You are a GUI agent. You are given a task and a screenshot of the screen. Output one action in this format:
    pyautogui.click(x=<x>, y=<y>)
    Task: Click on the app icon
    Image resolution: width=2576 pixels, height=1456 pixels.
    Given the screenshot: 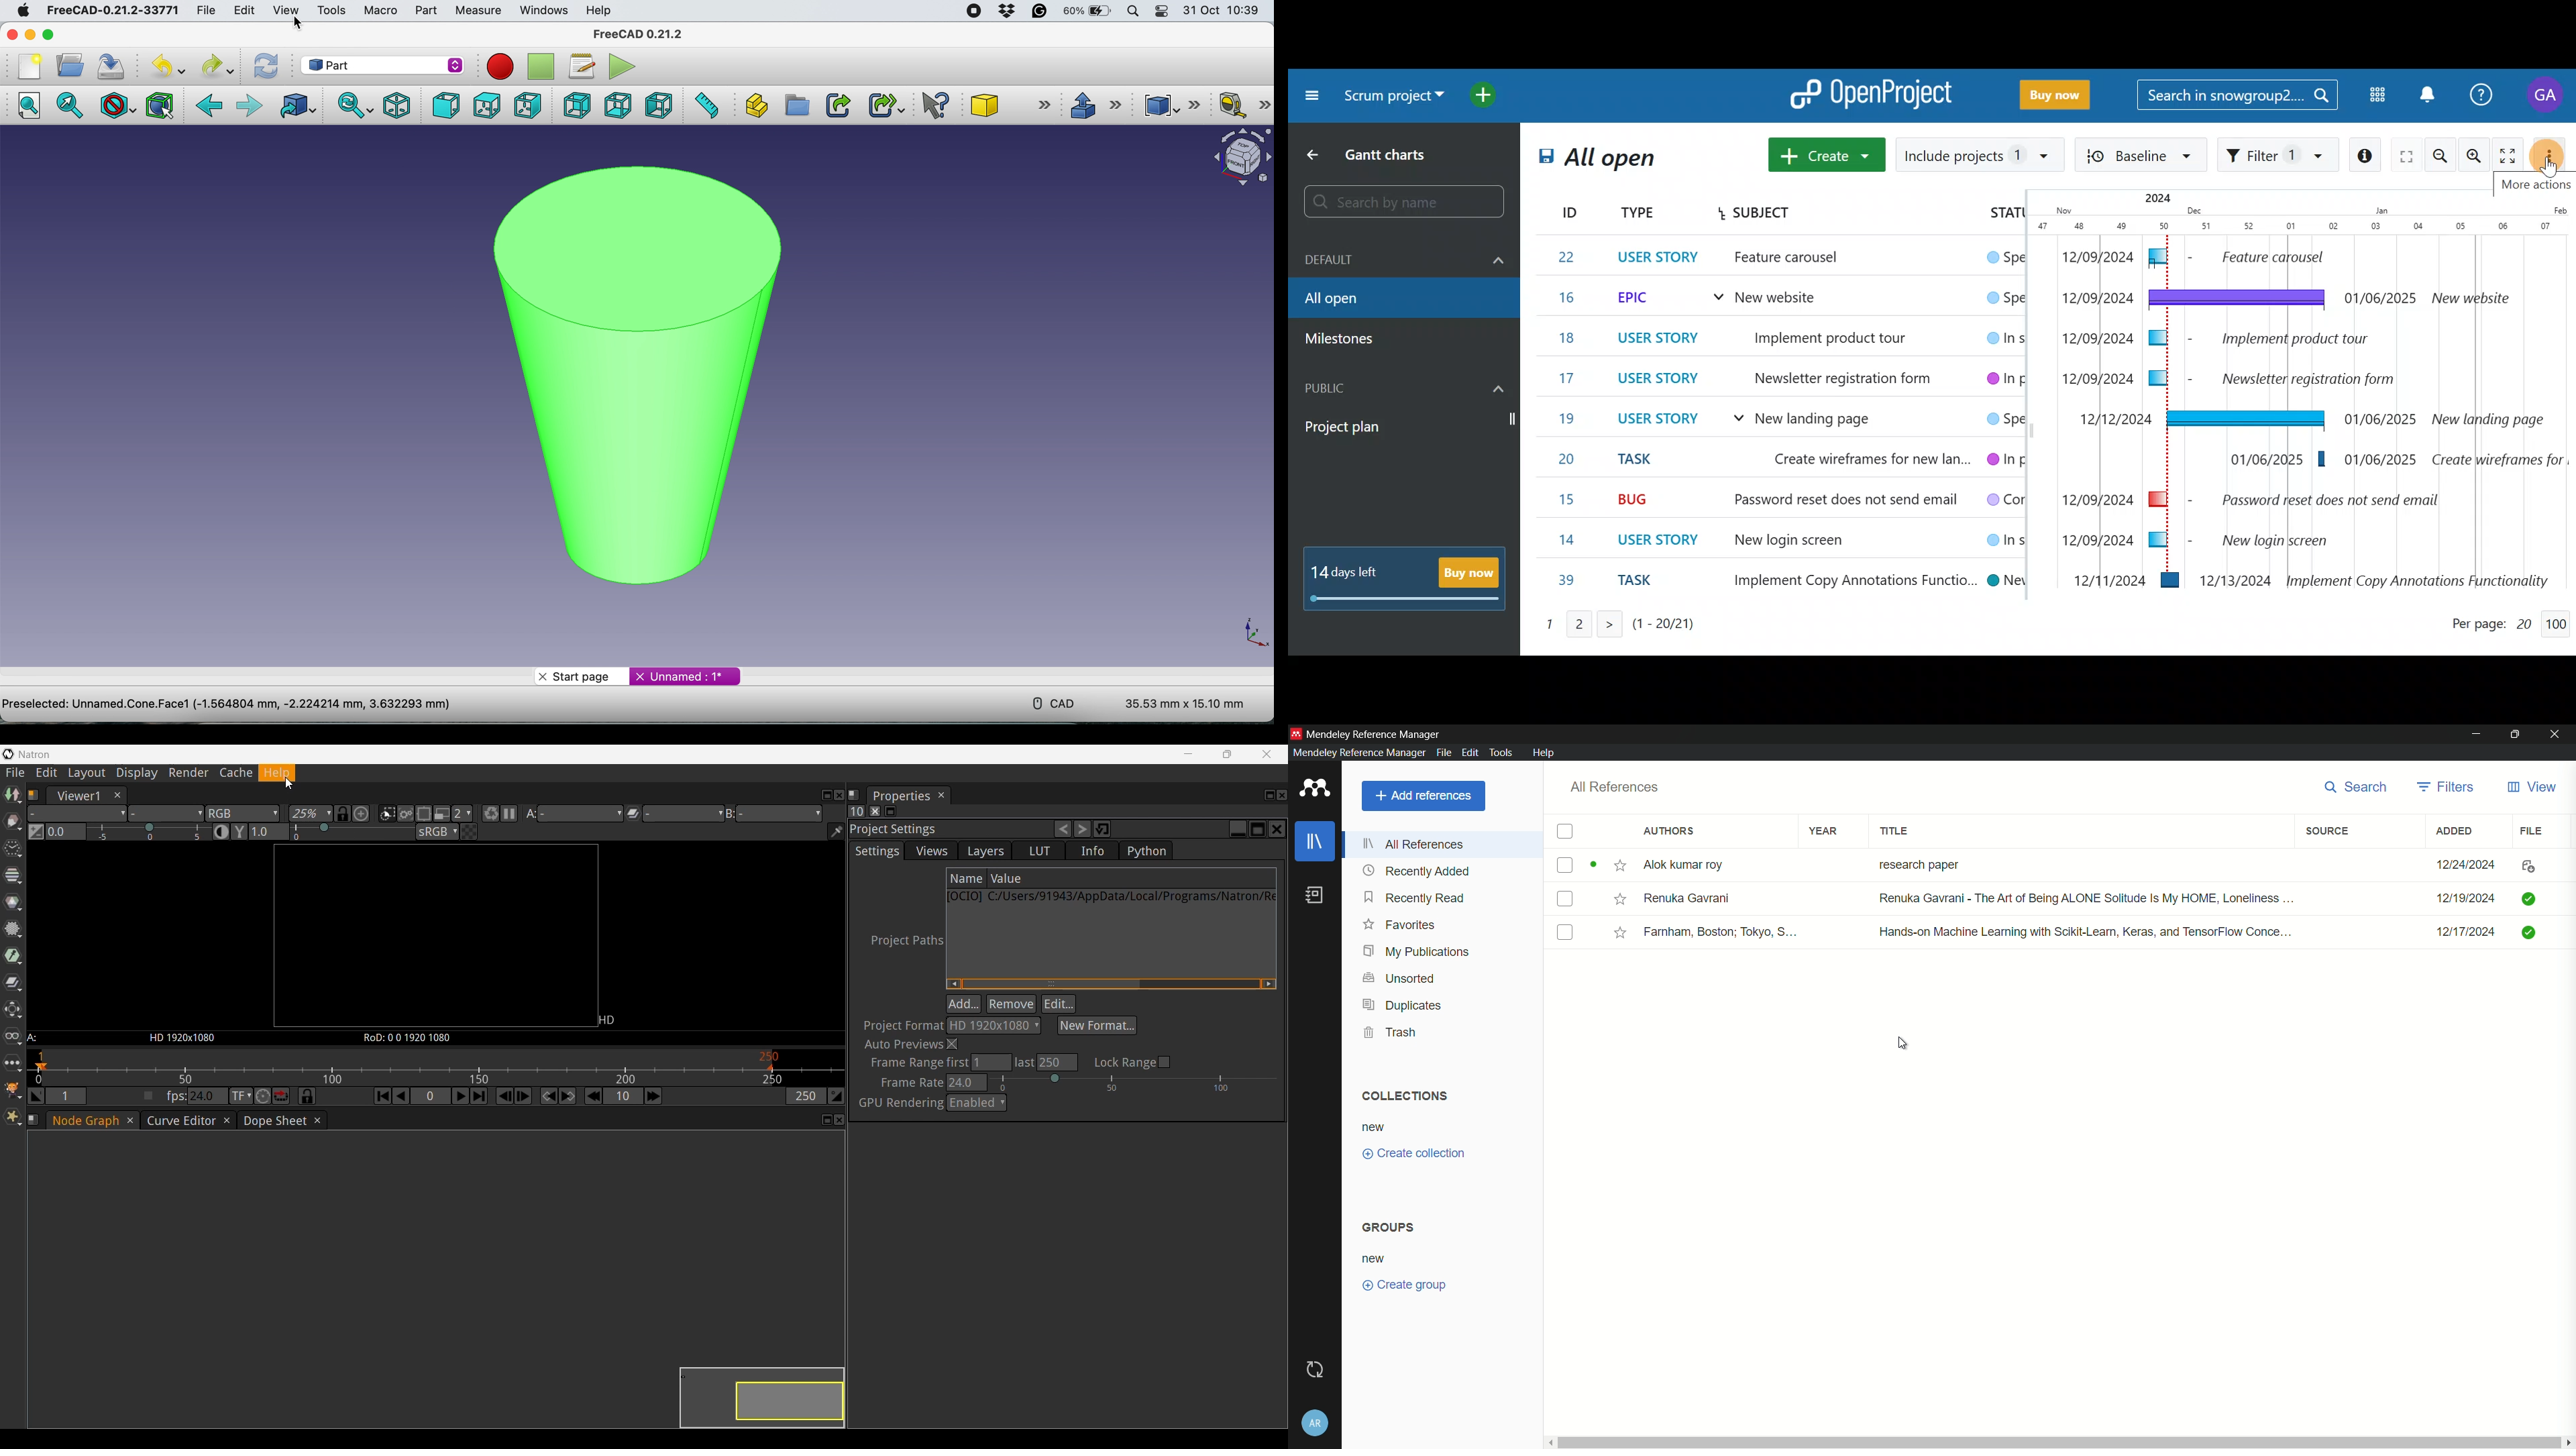 What is the action you would take?
    pyautogui.click(x=1296, y=733)
    